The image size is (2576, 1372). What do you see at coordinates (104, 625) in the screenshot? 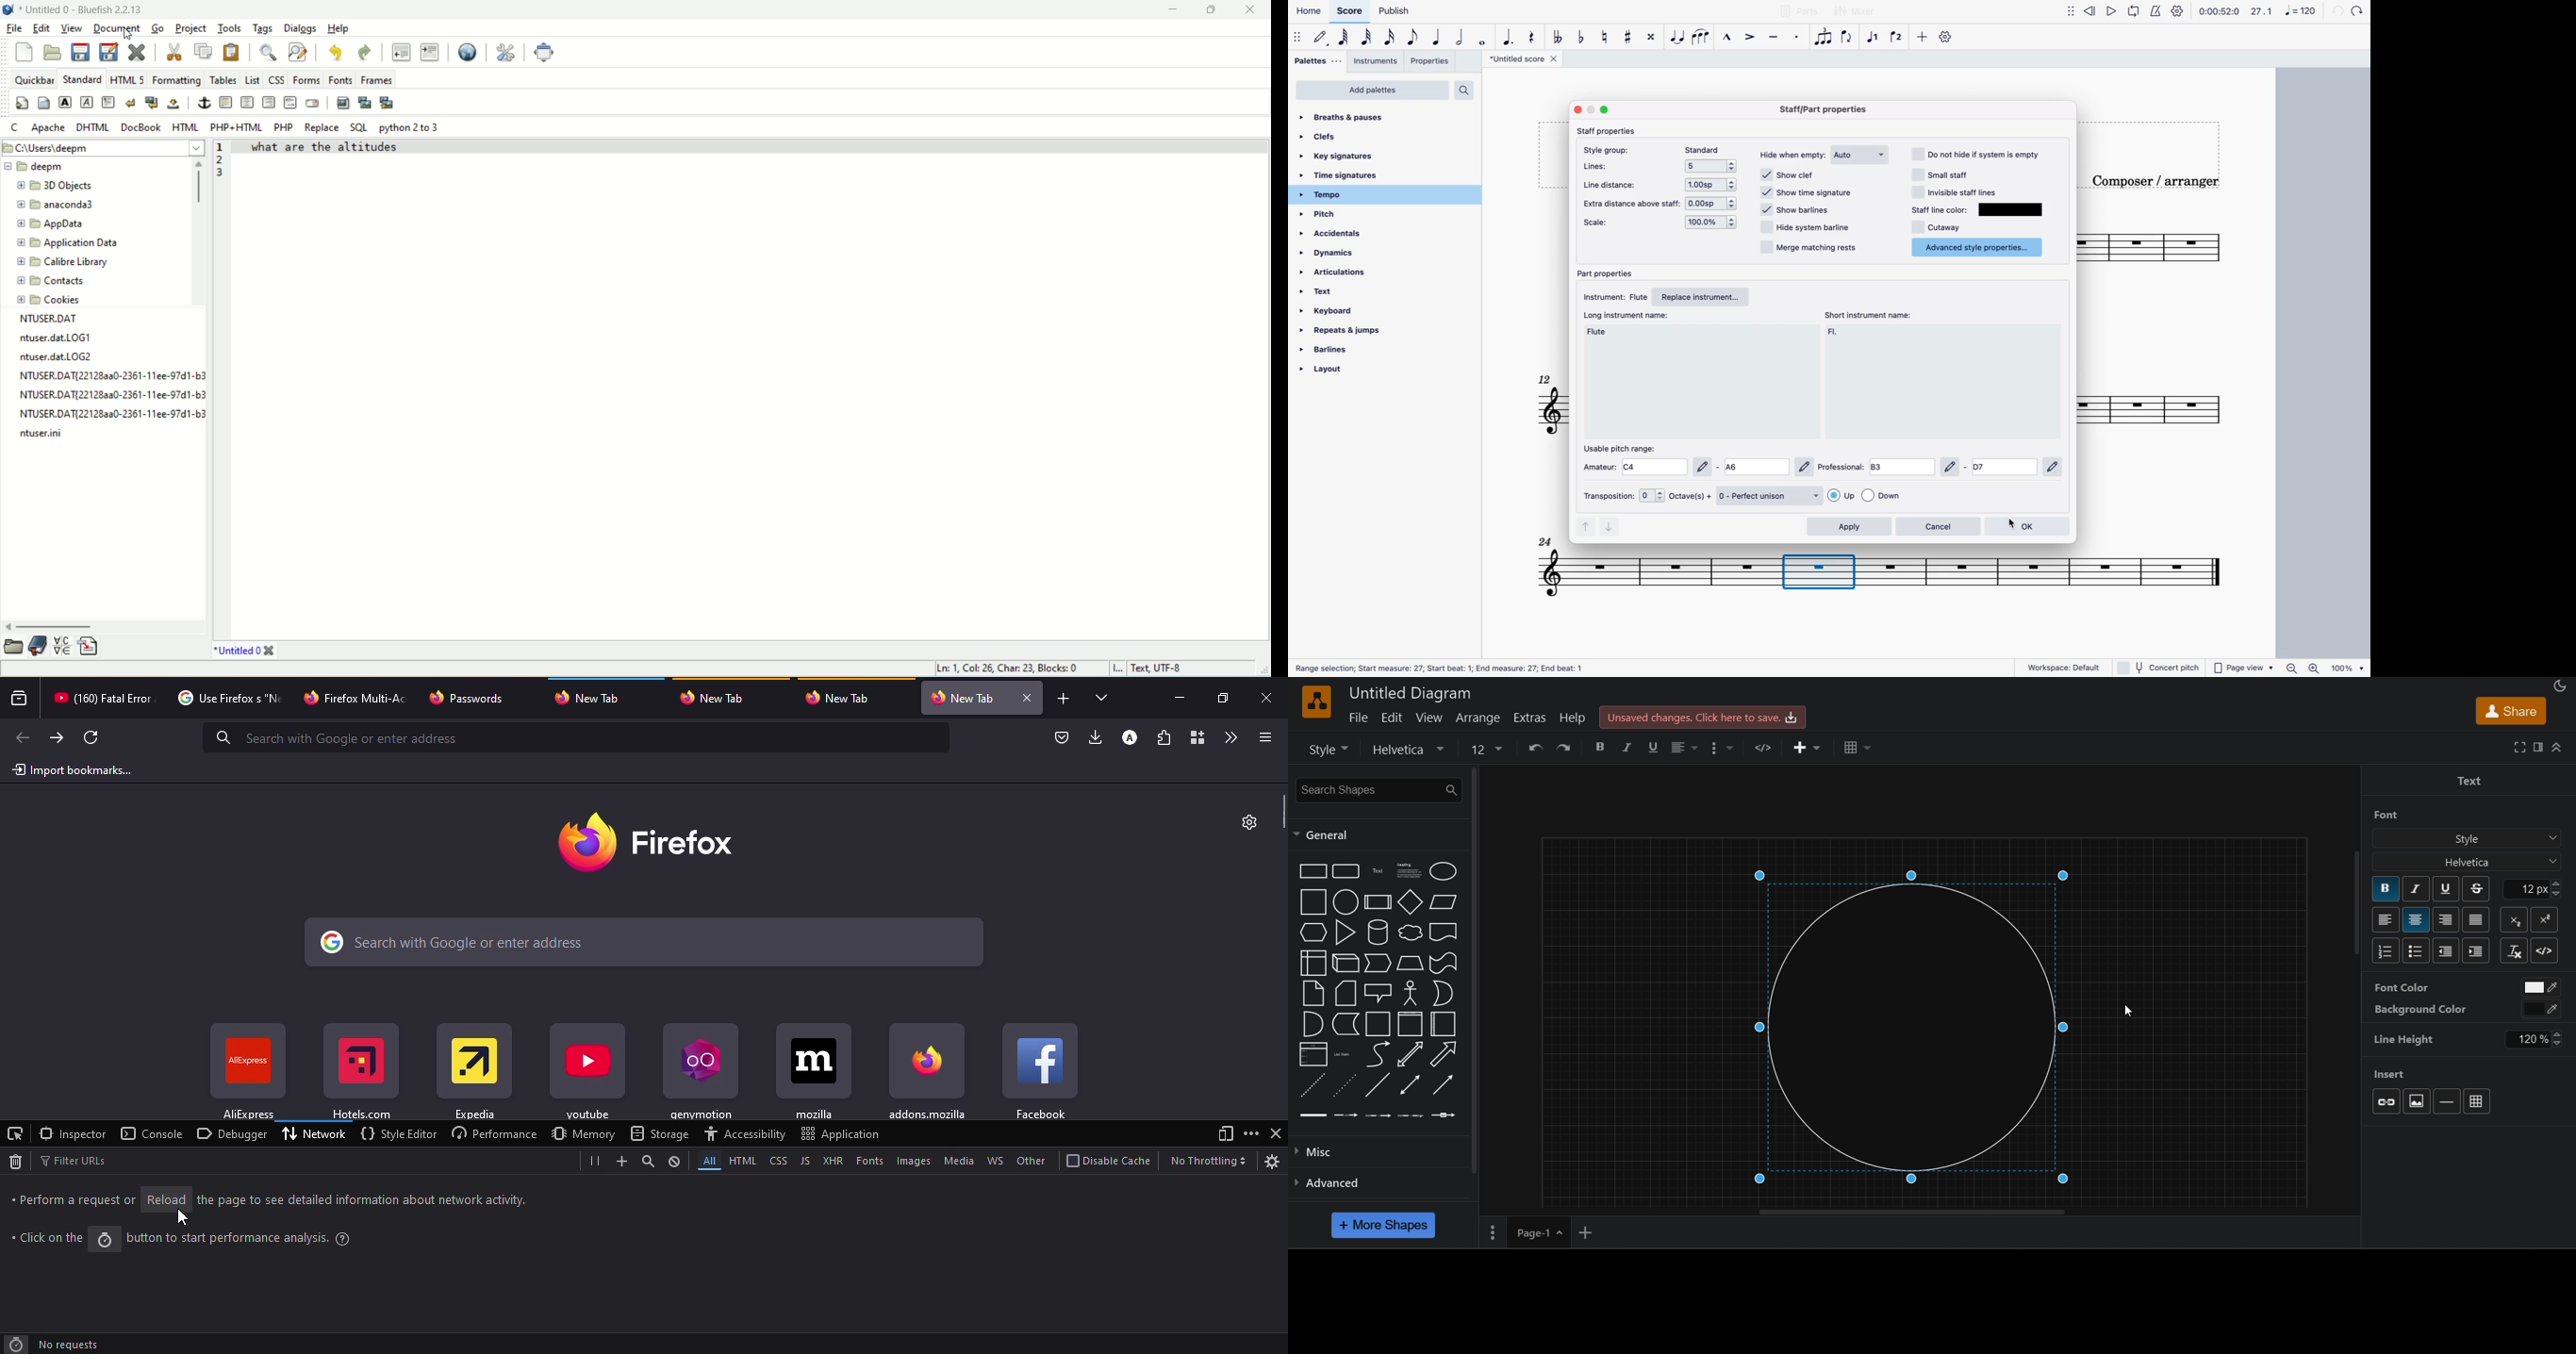
I see `horizontal scroll bar` at bounding box center [104, 625].